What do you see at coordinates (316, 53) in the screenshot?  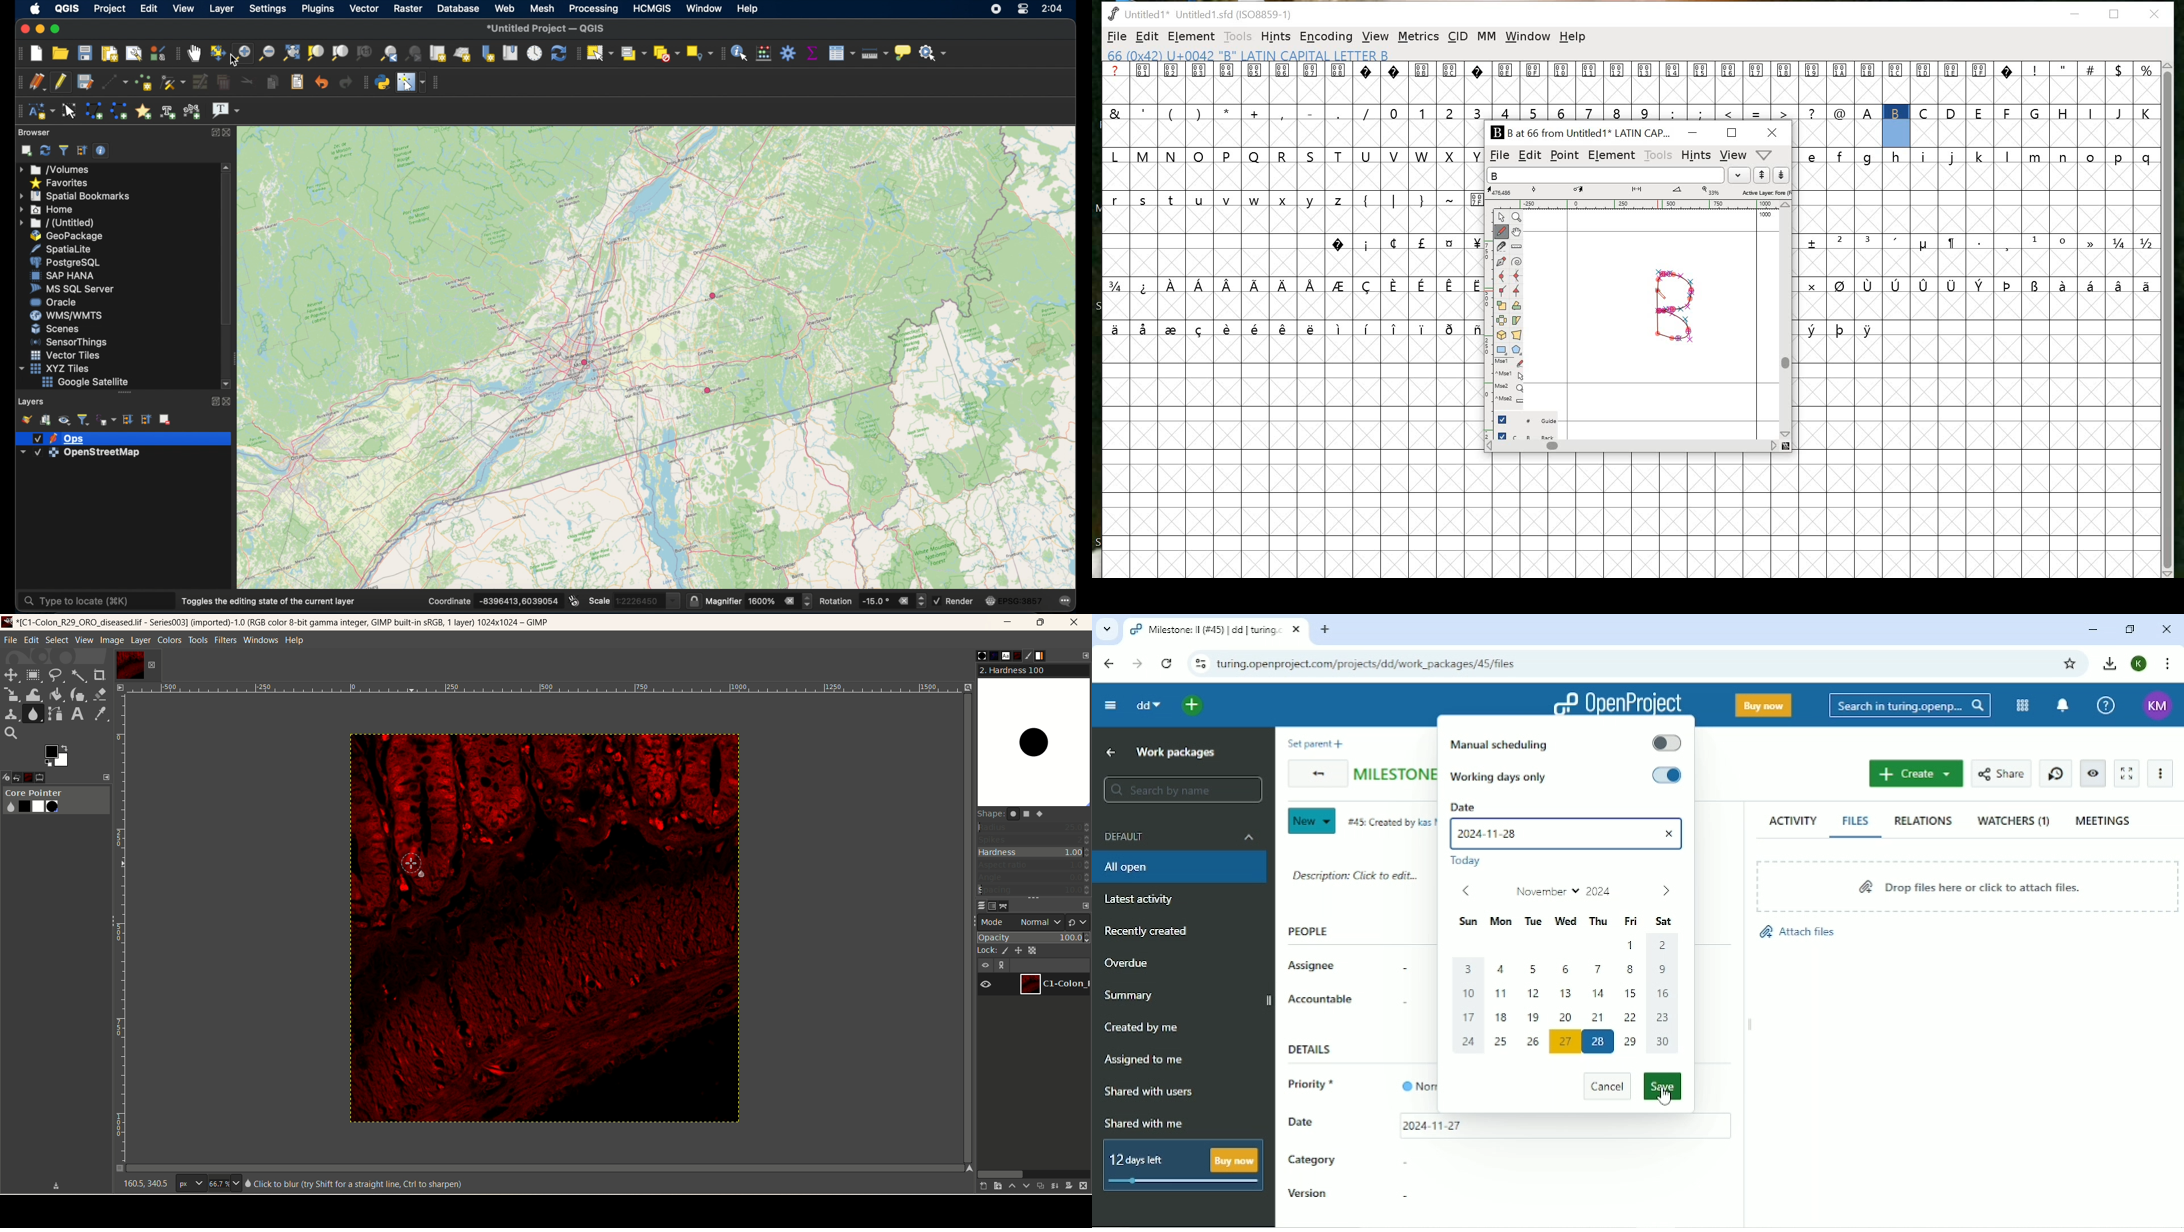 I see `zoom to selection` at bounding box center [316, 53].